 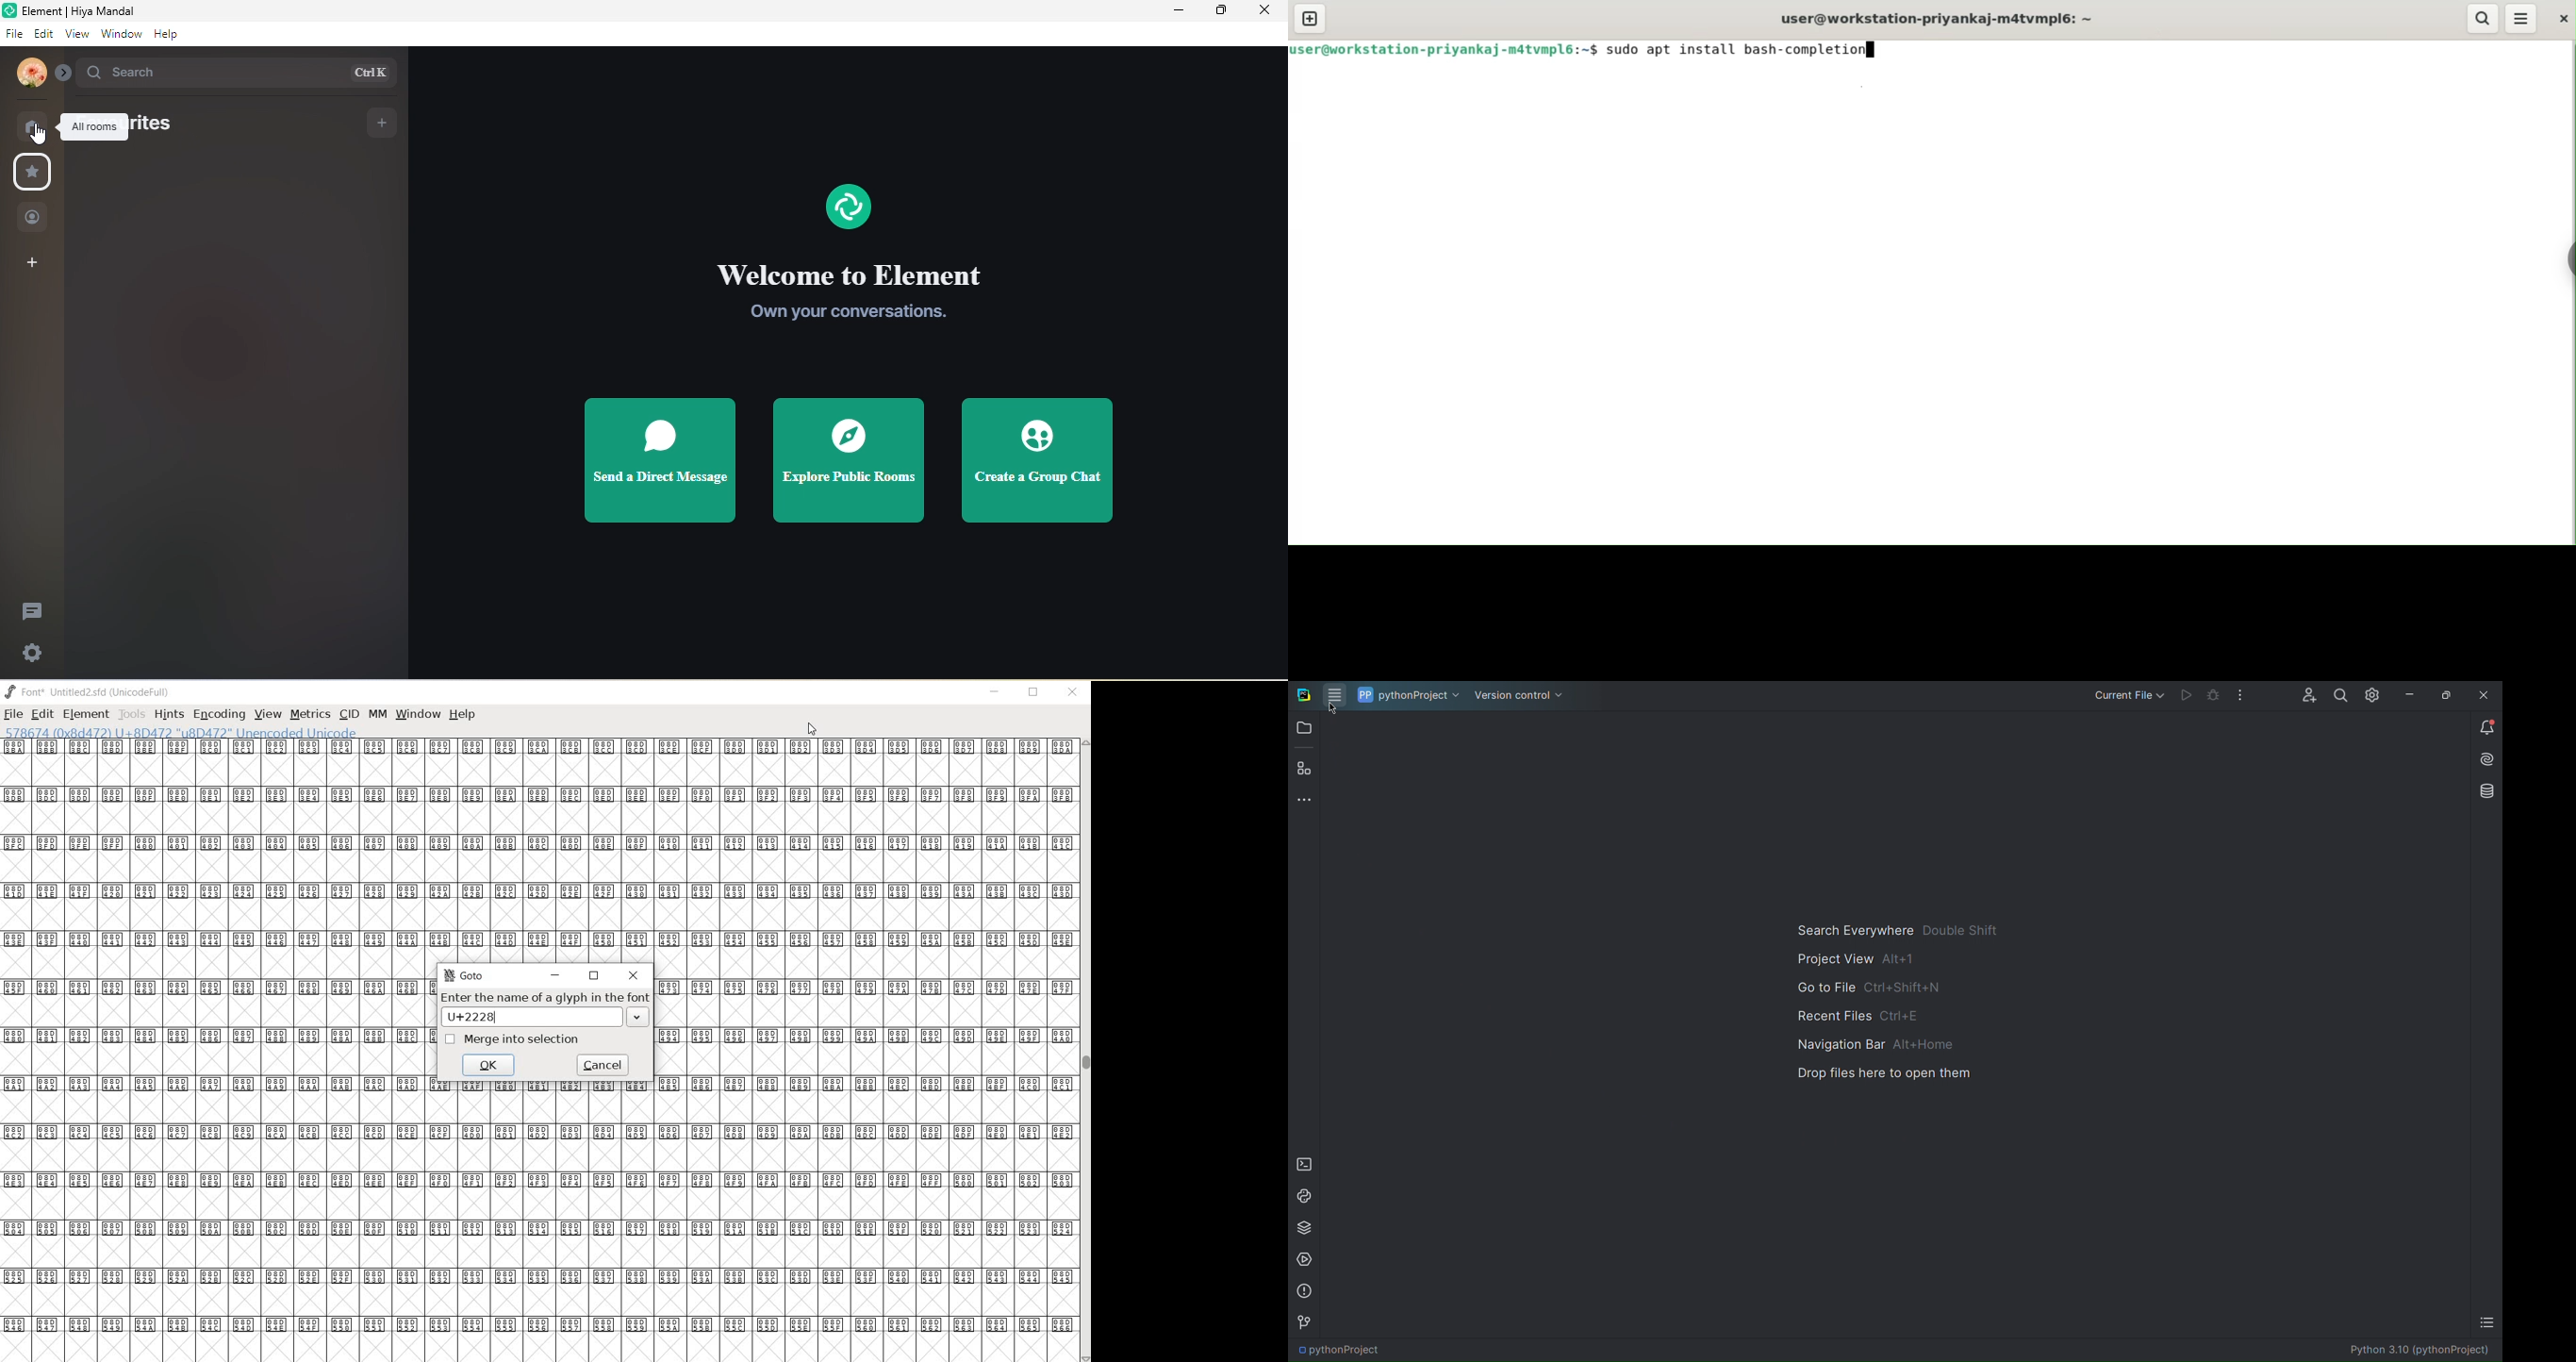 What do you see at coordinates (1304, 1162) in the screenshot?
I see `Terminal` at bounding box center [1304, 1162].